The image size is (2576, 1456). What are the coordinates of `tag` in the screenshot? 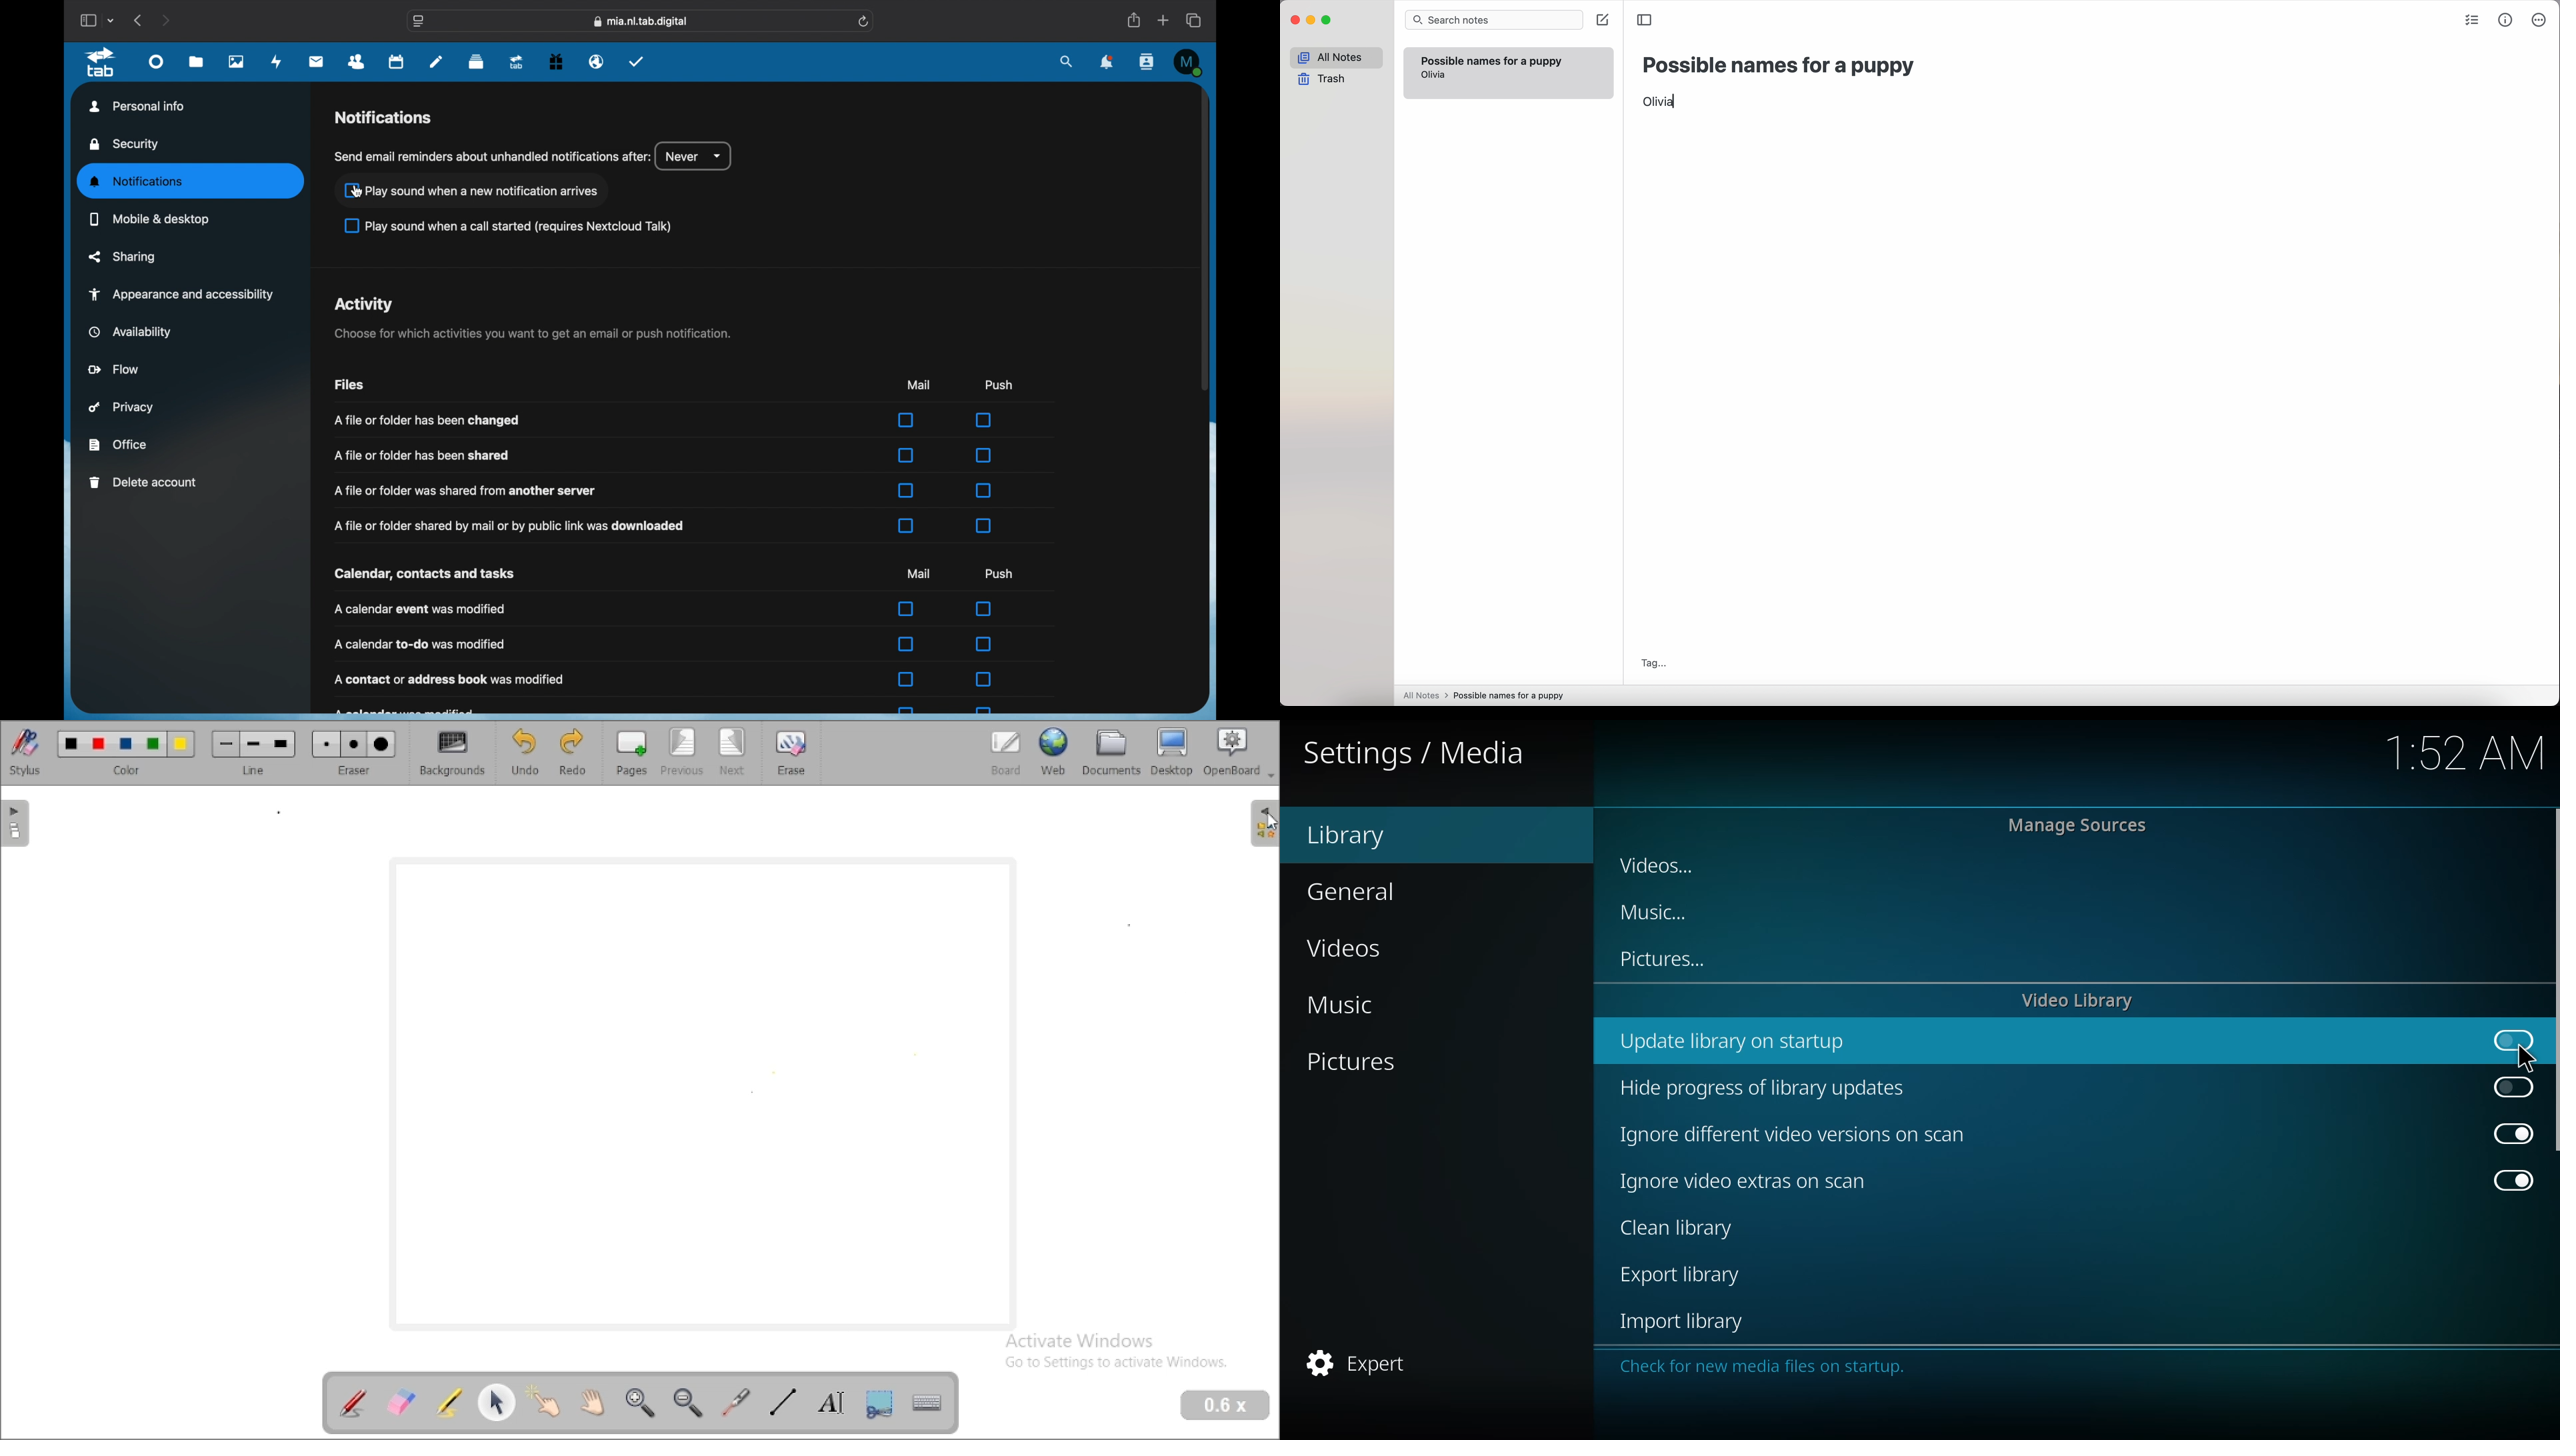 It's located at (1653, 662).